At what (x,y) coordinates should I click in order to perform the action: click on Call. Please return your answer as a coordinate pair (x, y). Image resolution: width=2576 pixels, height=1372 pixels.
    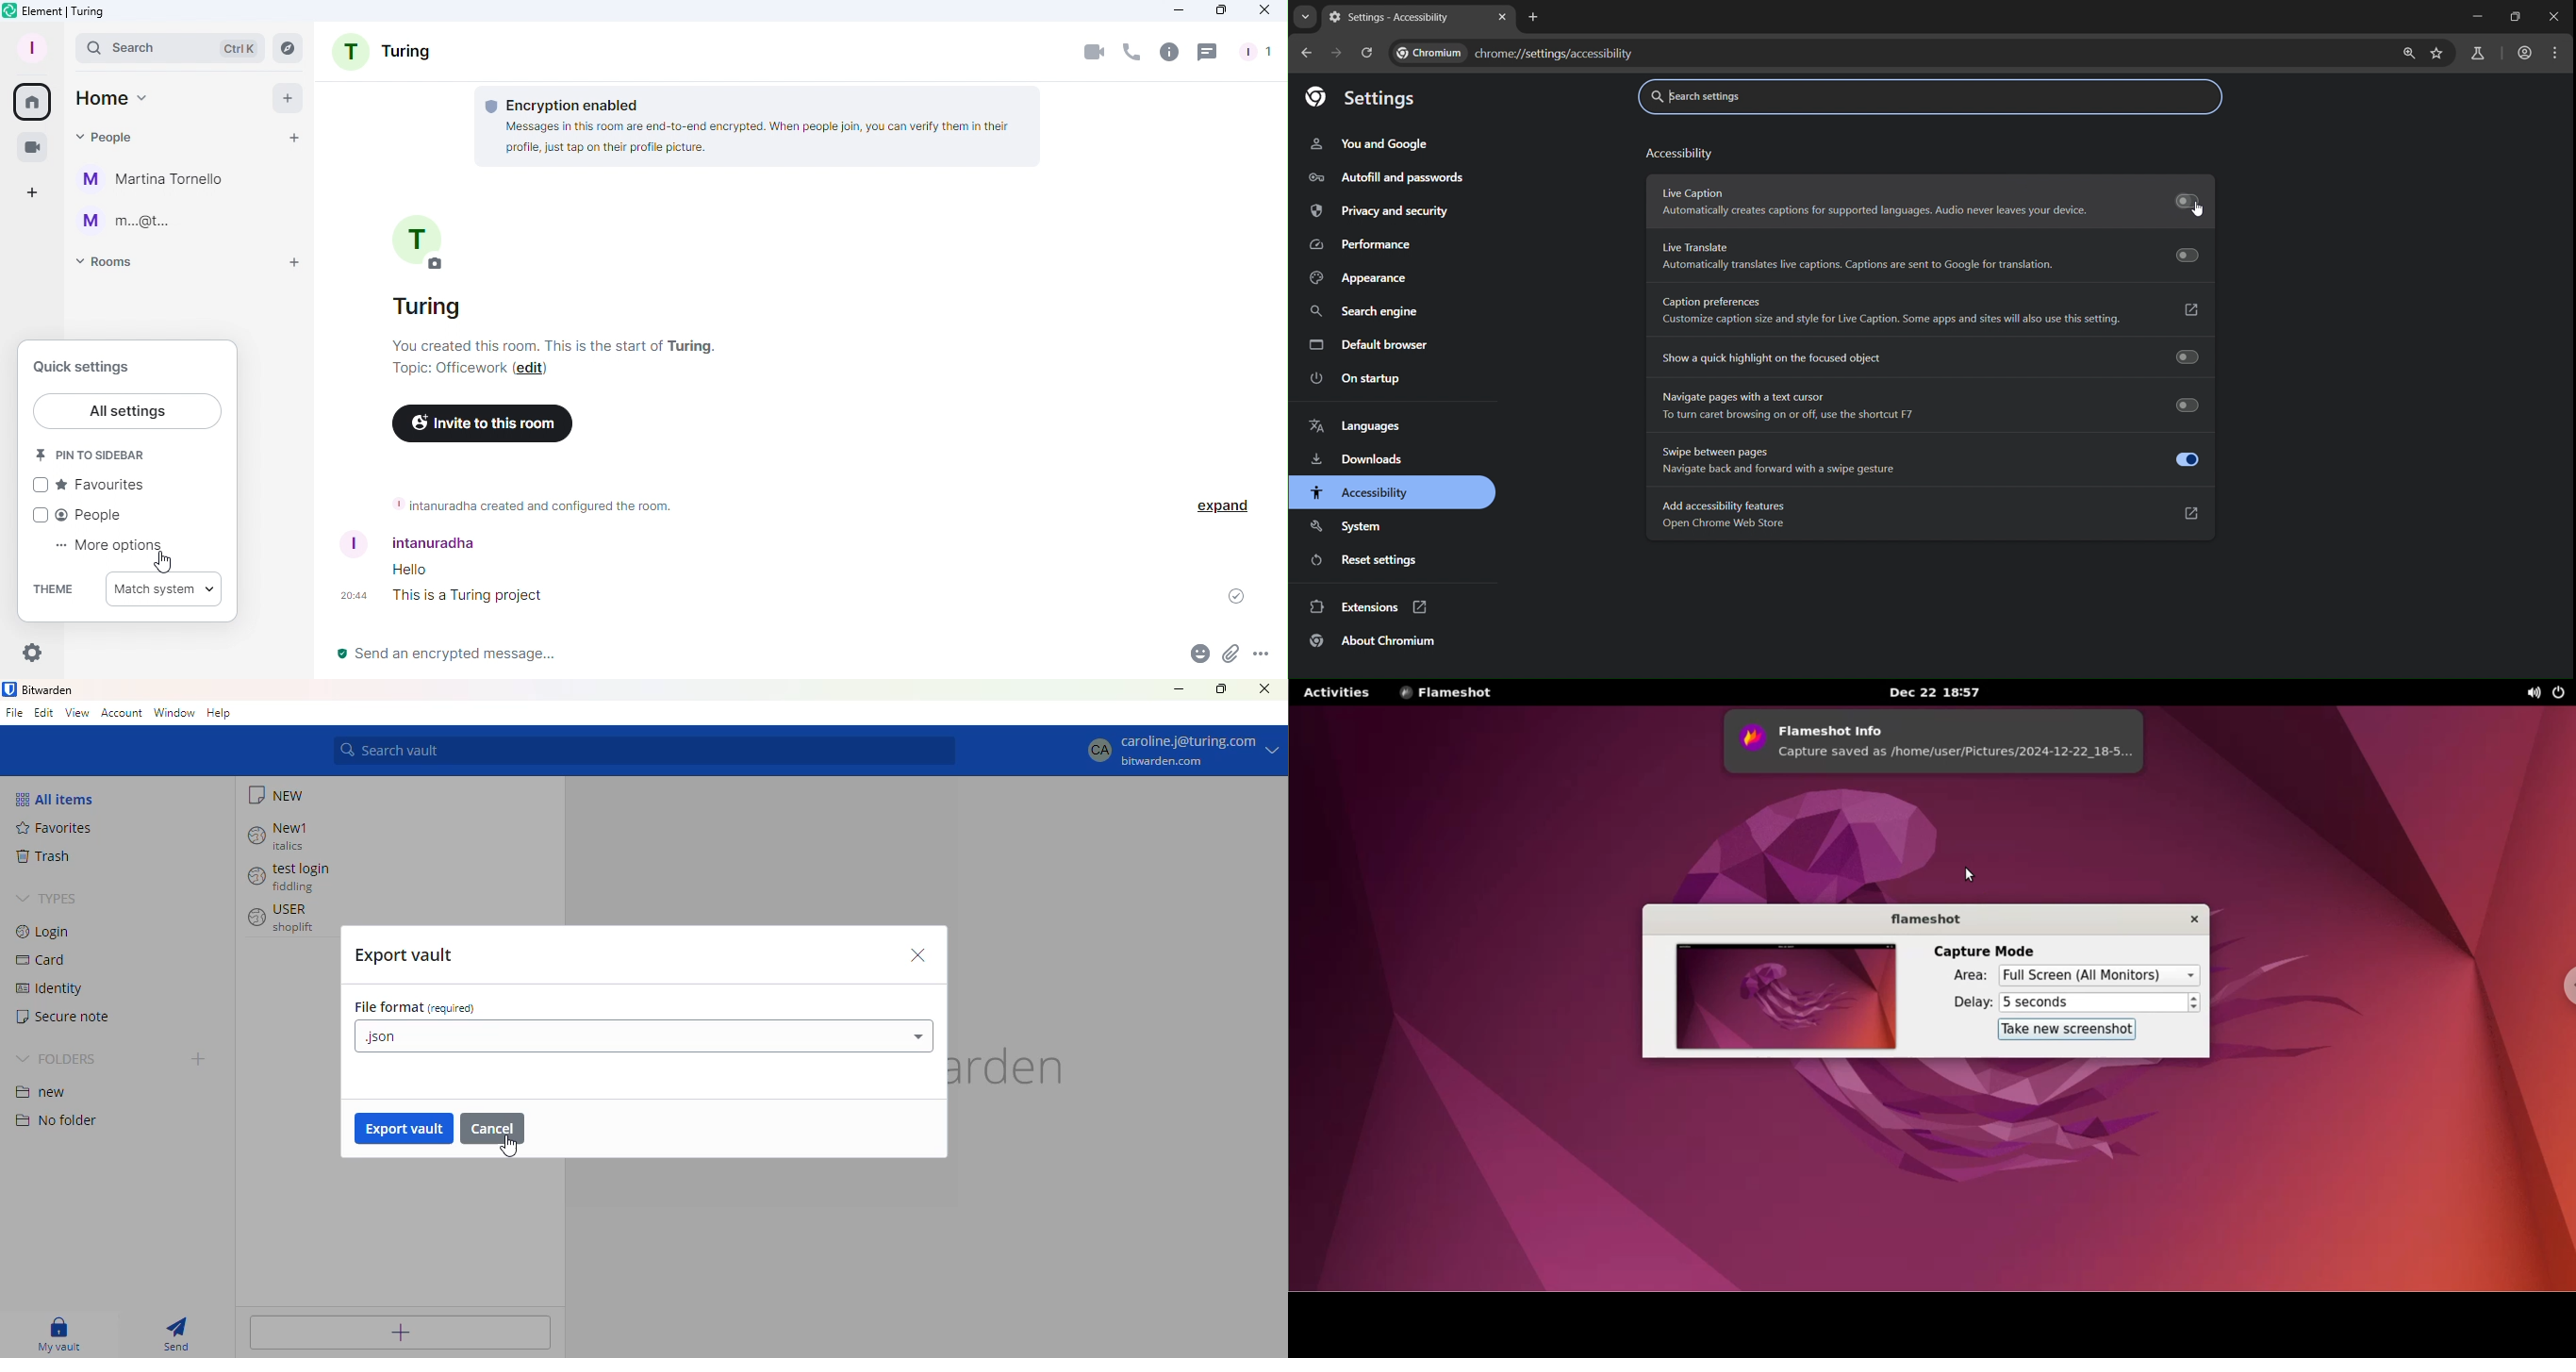
    Looking at the image, I should click on (1131, 55).